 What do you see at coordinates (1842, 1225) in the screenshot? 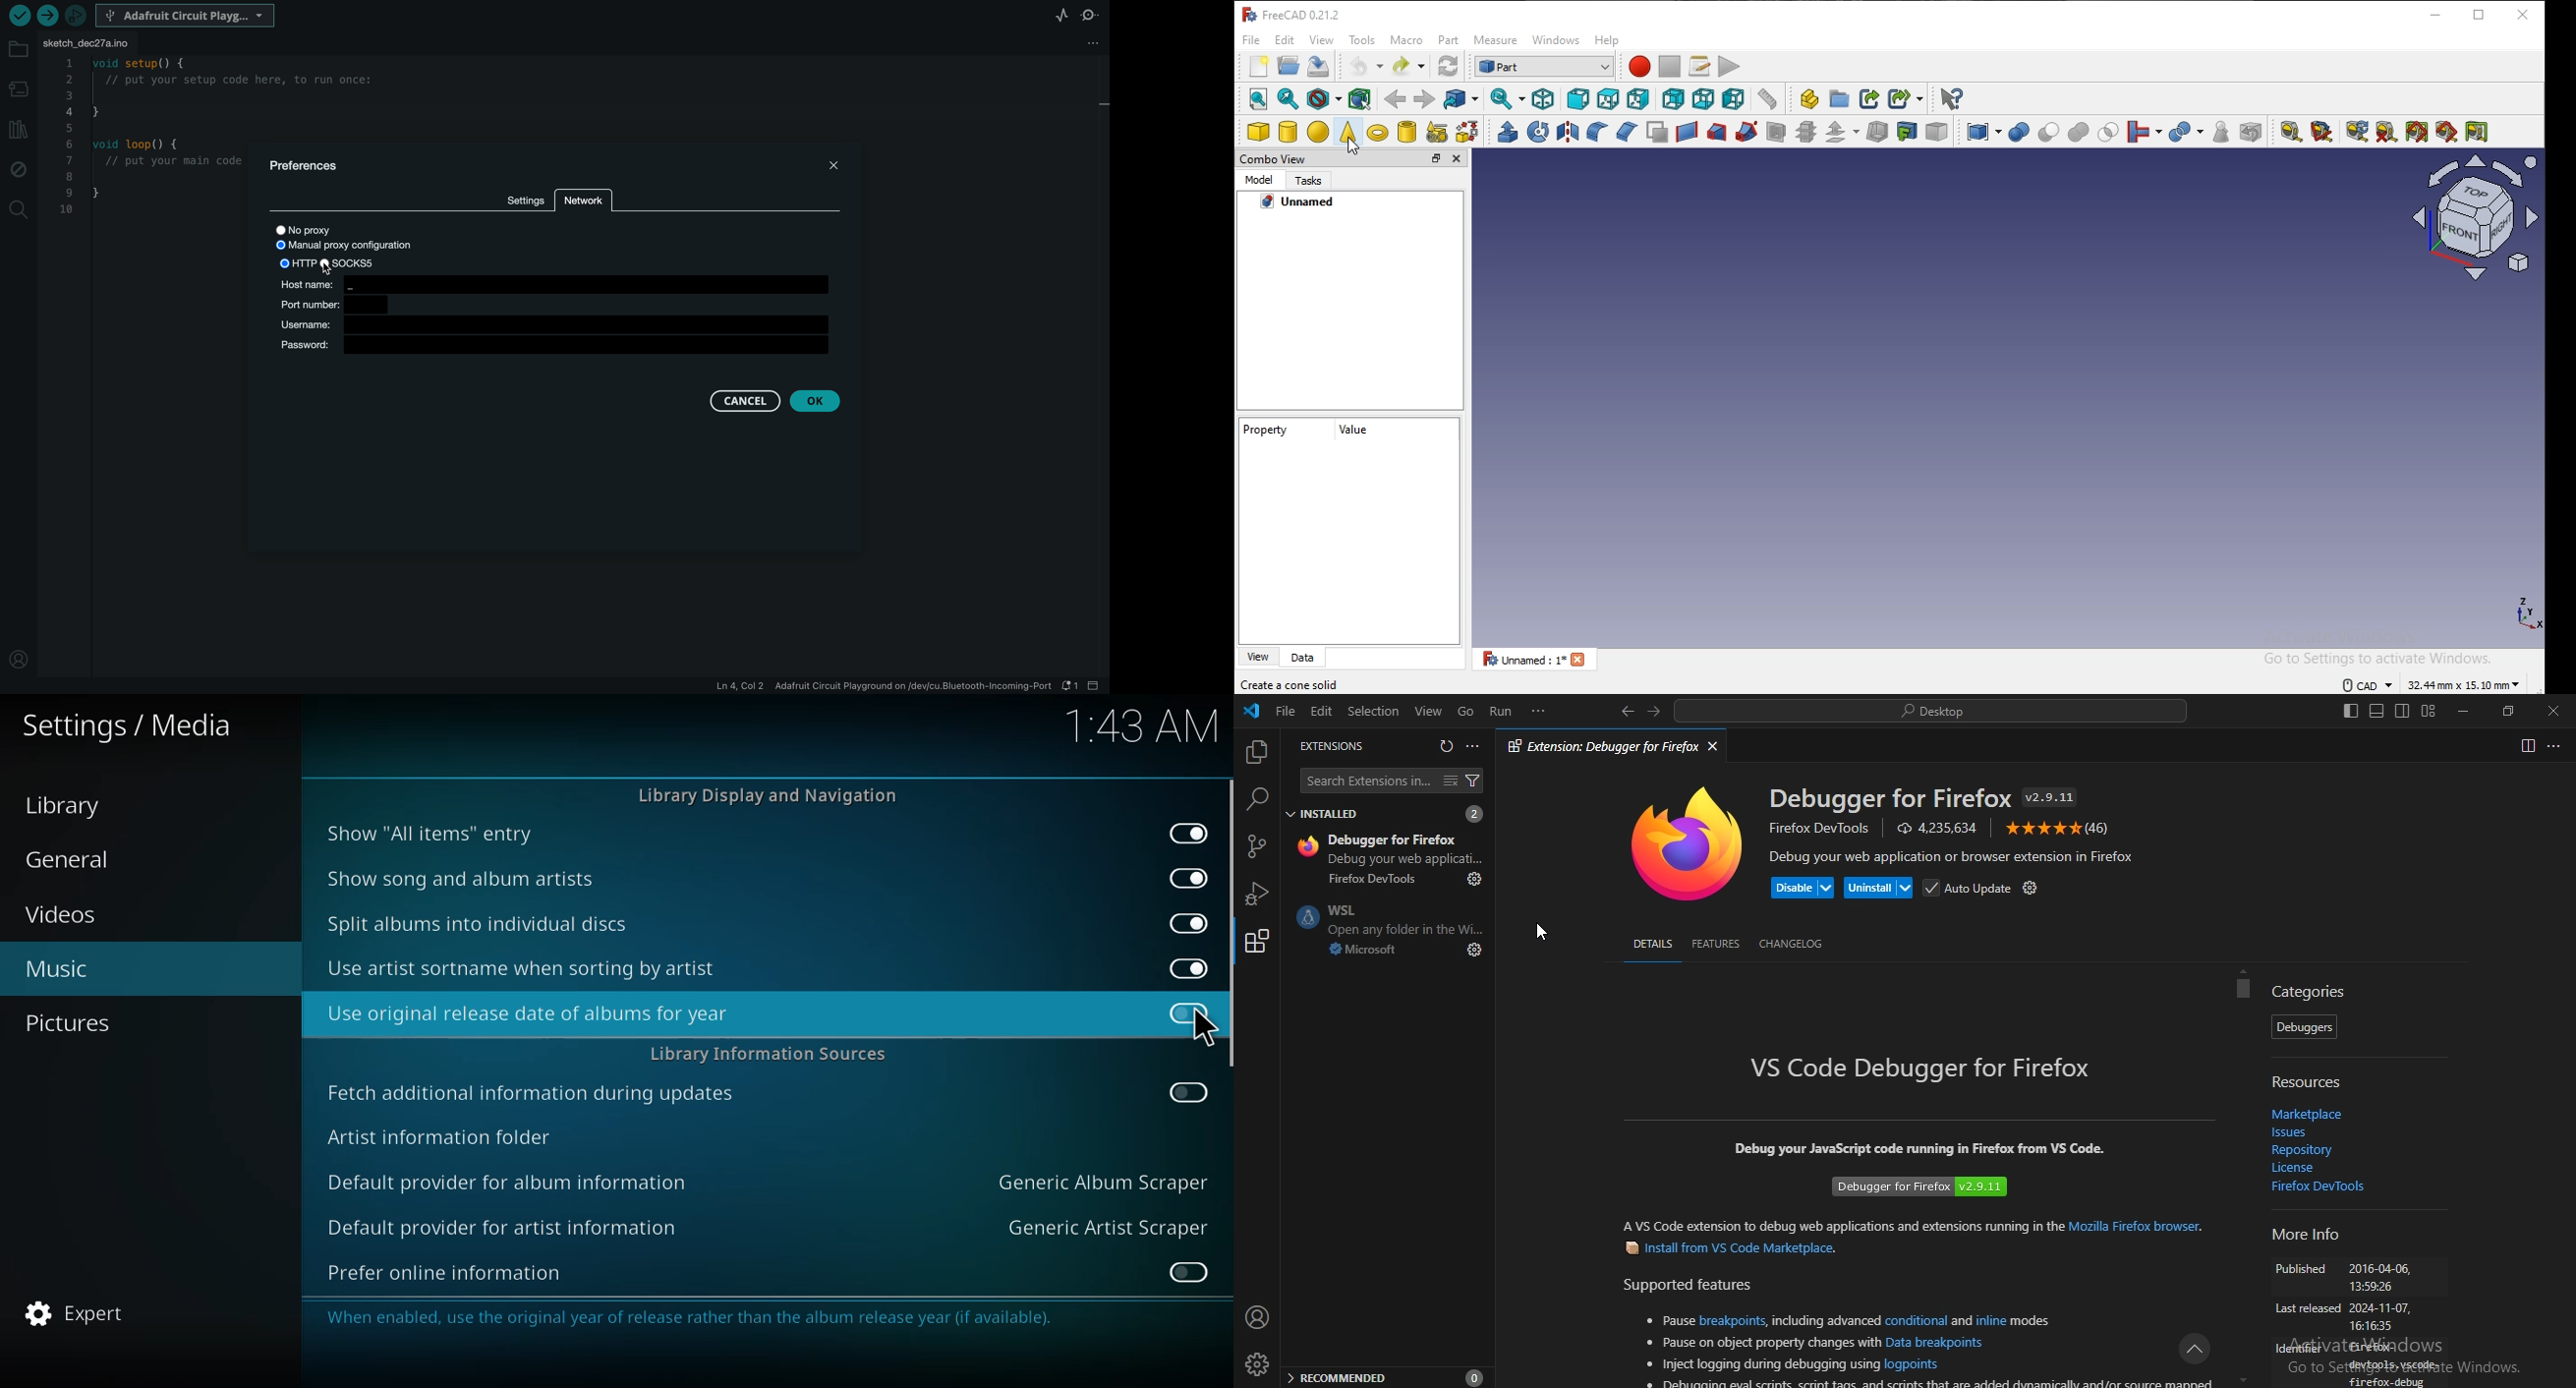
I see `A VS Code extension to debug web applications and extensions running in the` at bounding box center [1842, 1225].